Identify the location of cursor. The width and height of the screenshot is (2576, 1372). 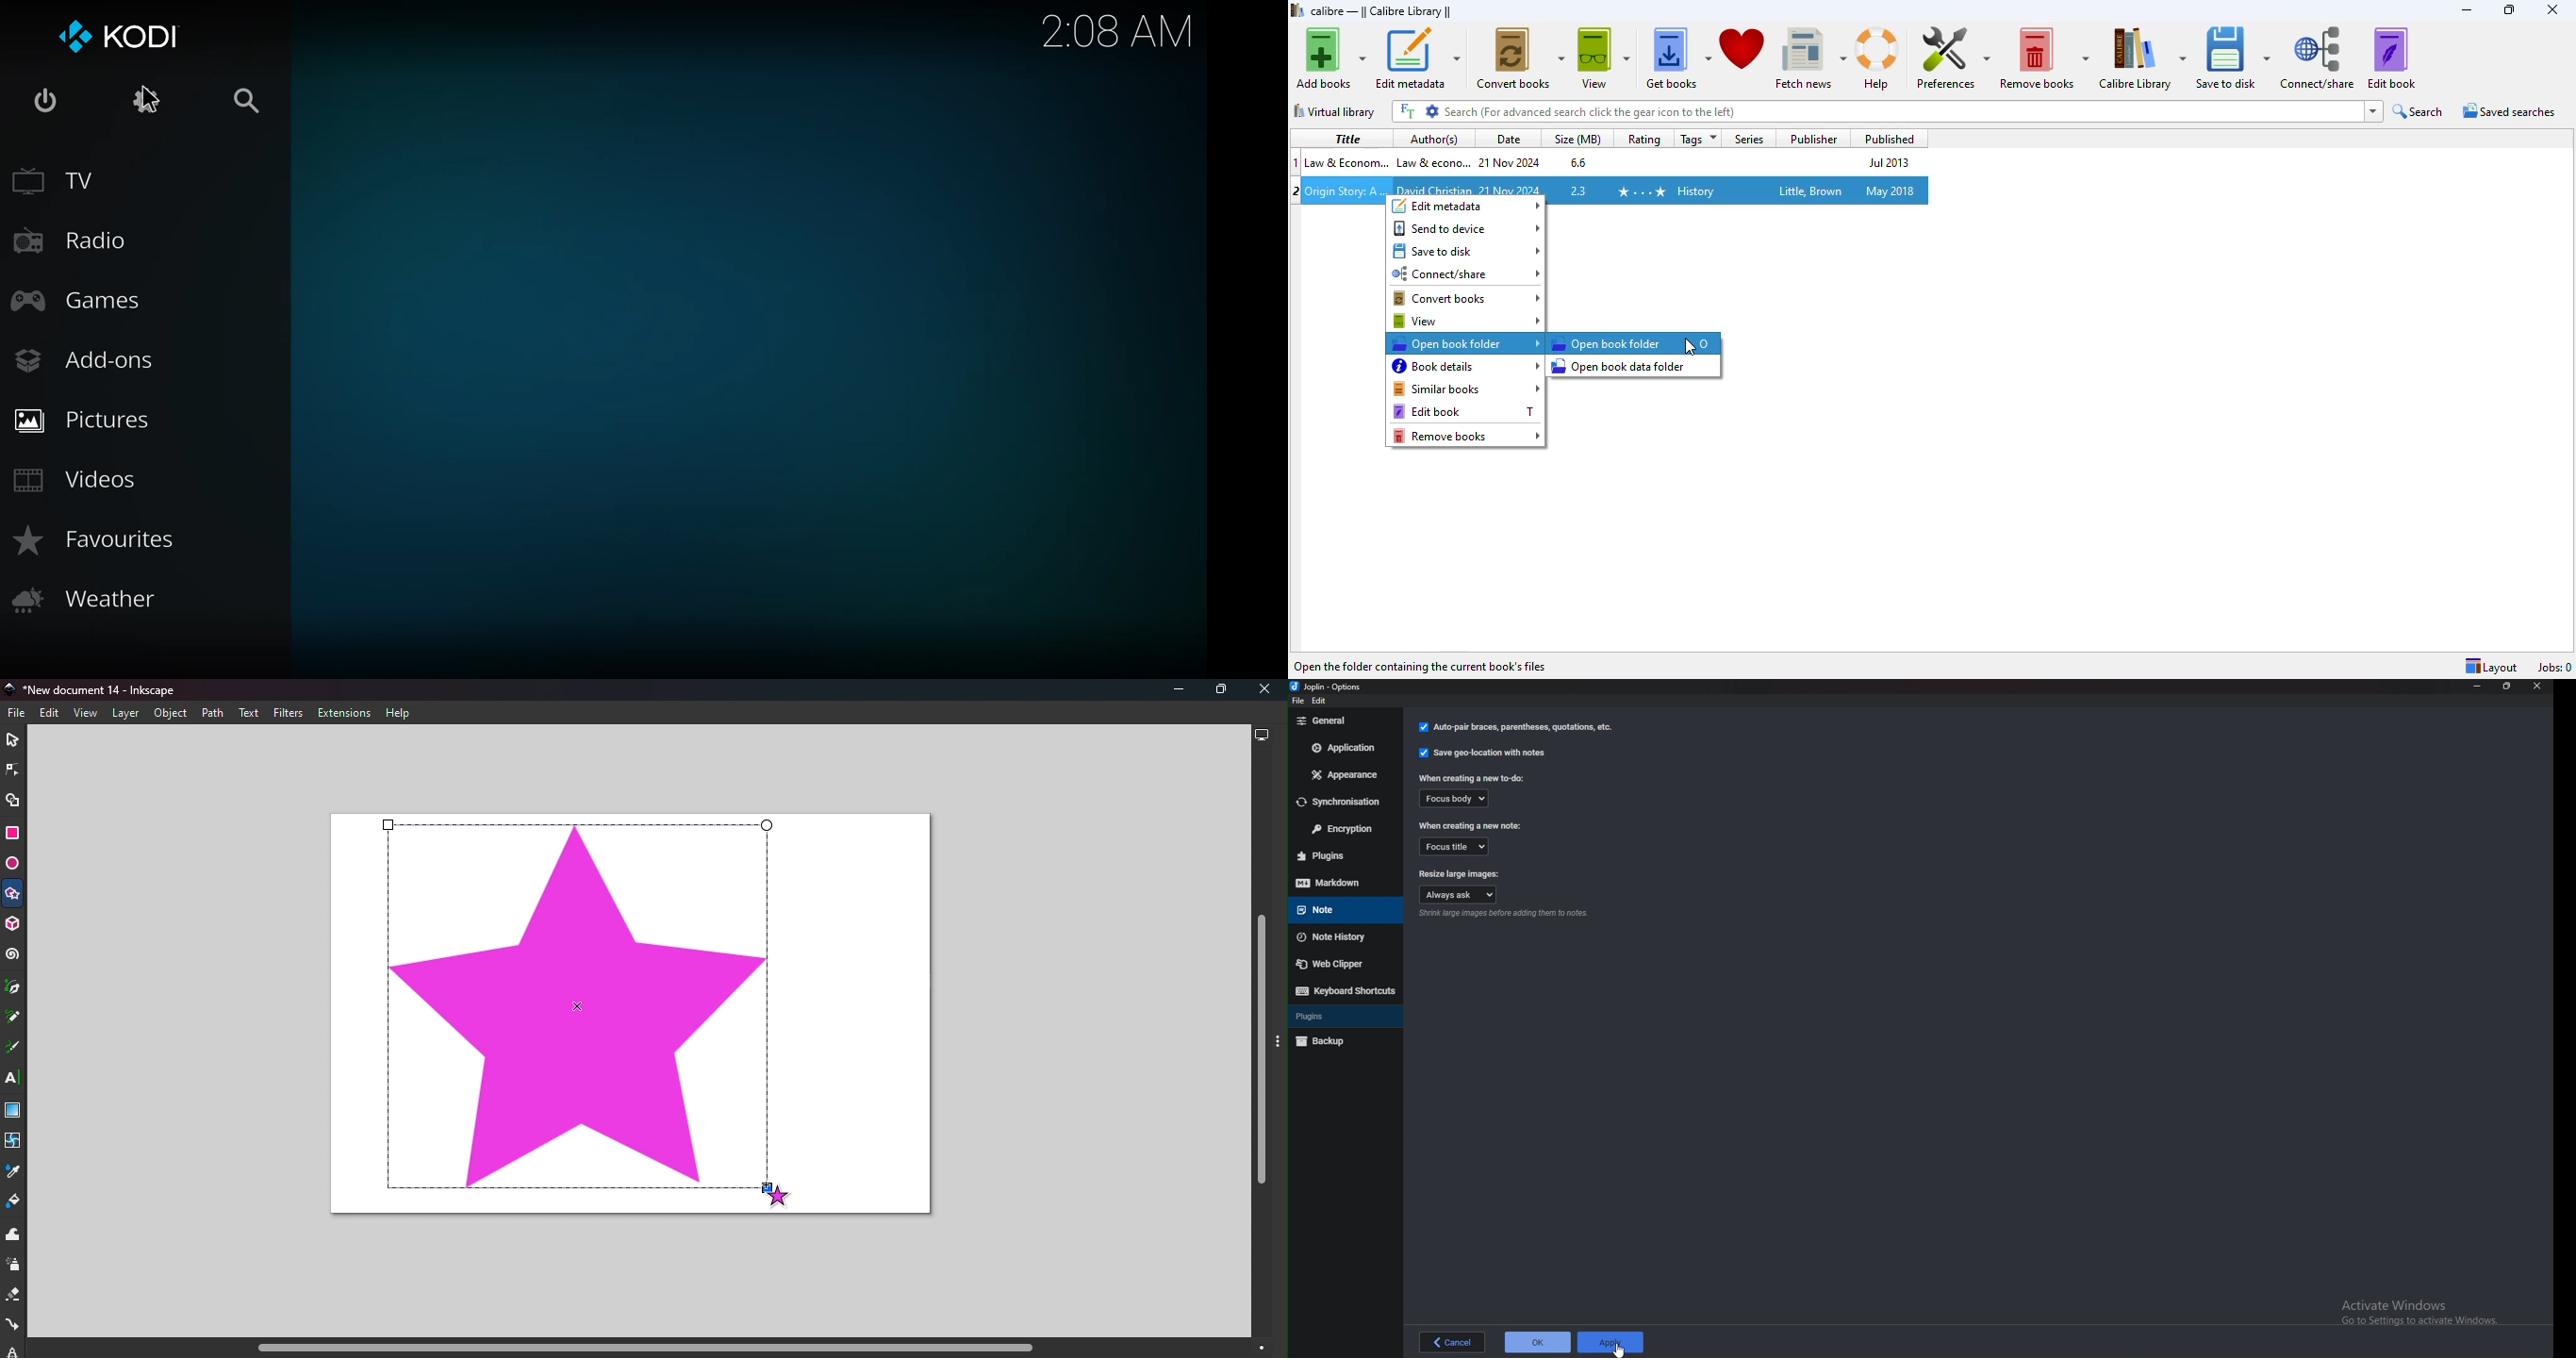
(150, 99).